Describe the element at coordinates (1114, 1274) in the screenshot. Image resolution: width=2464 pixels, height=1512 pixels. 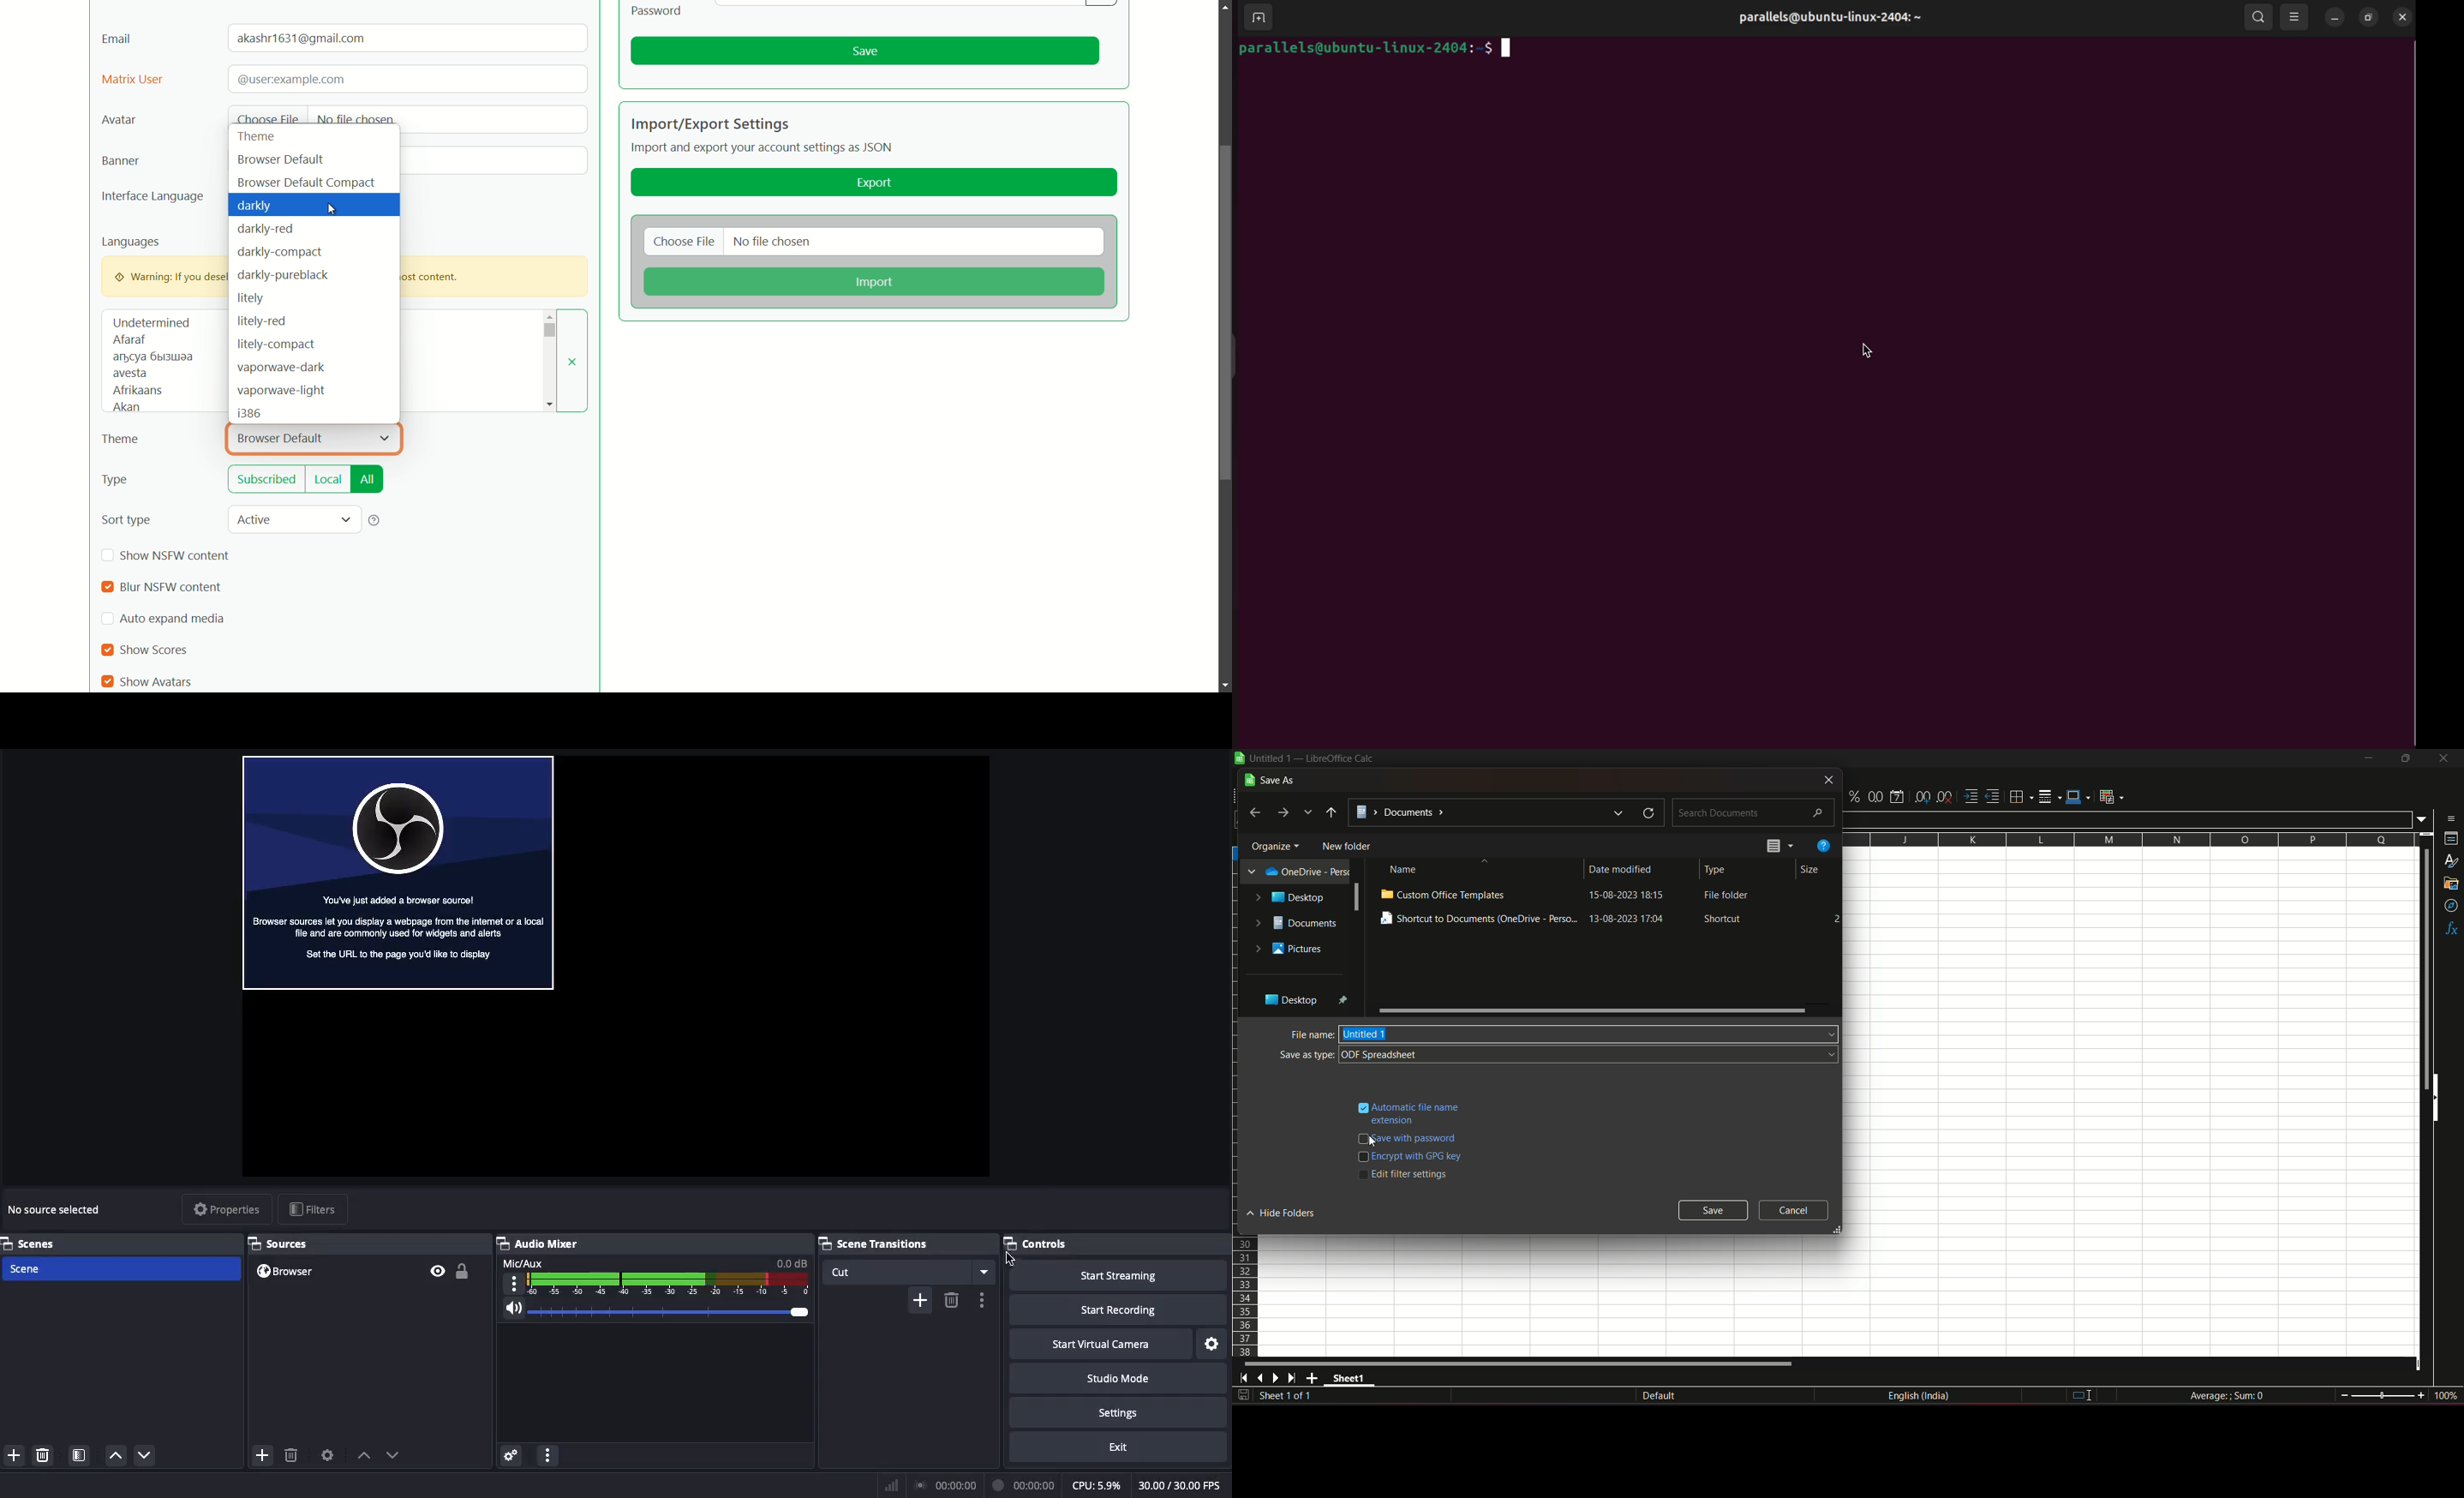
I see `Start streaming` at that location.